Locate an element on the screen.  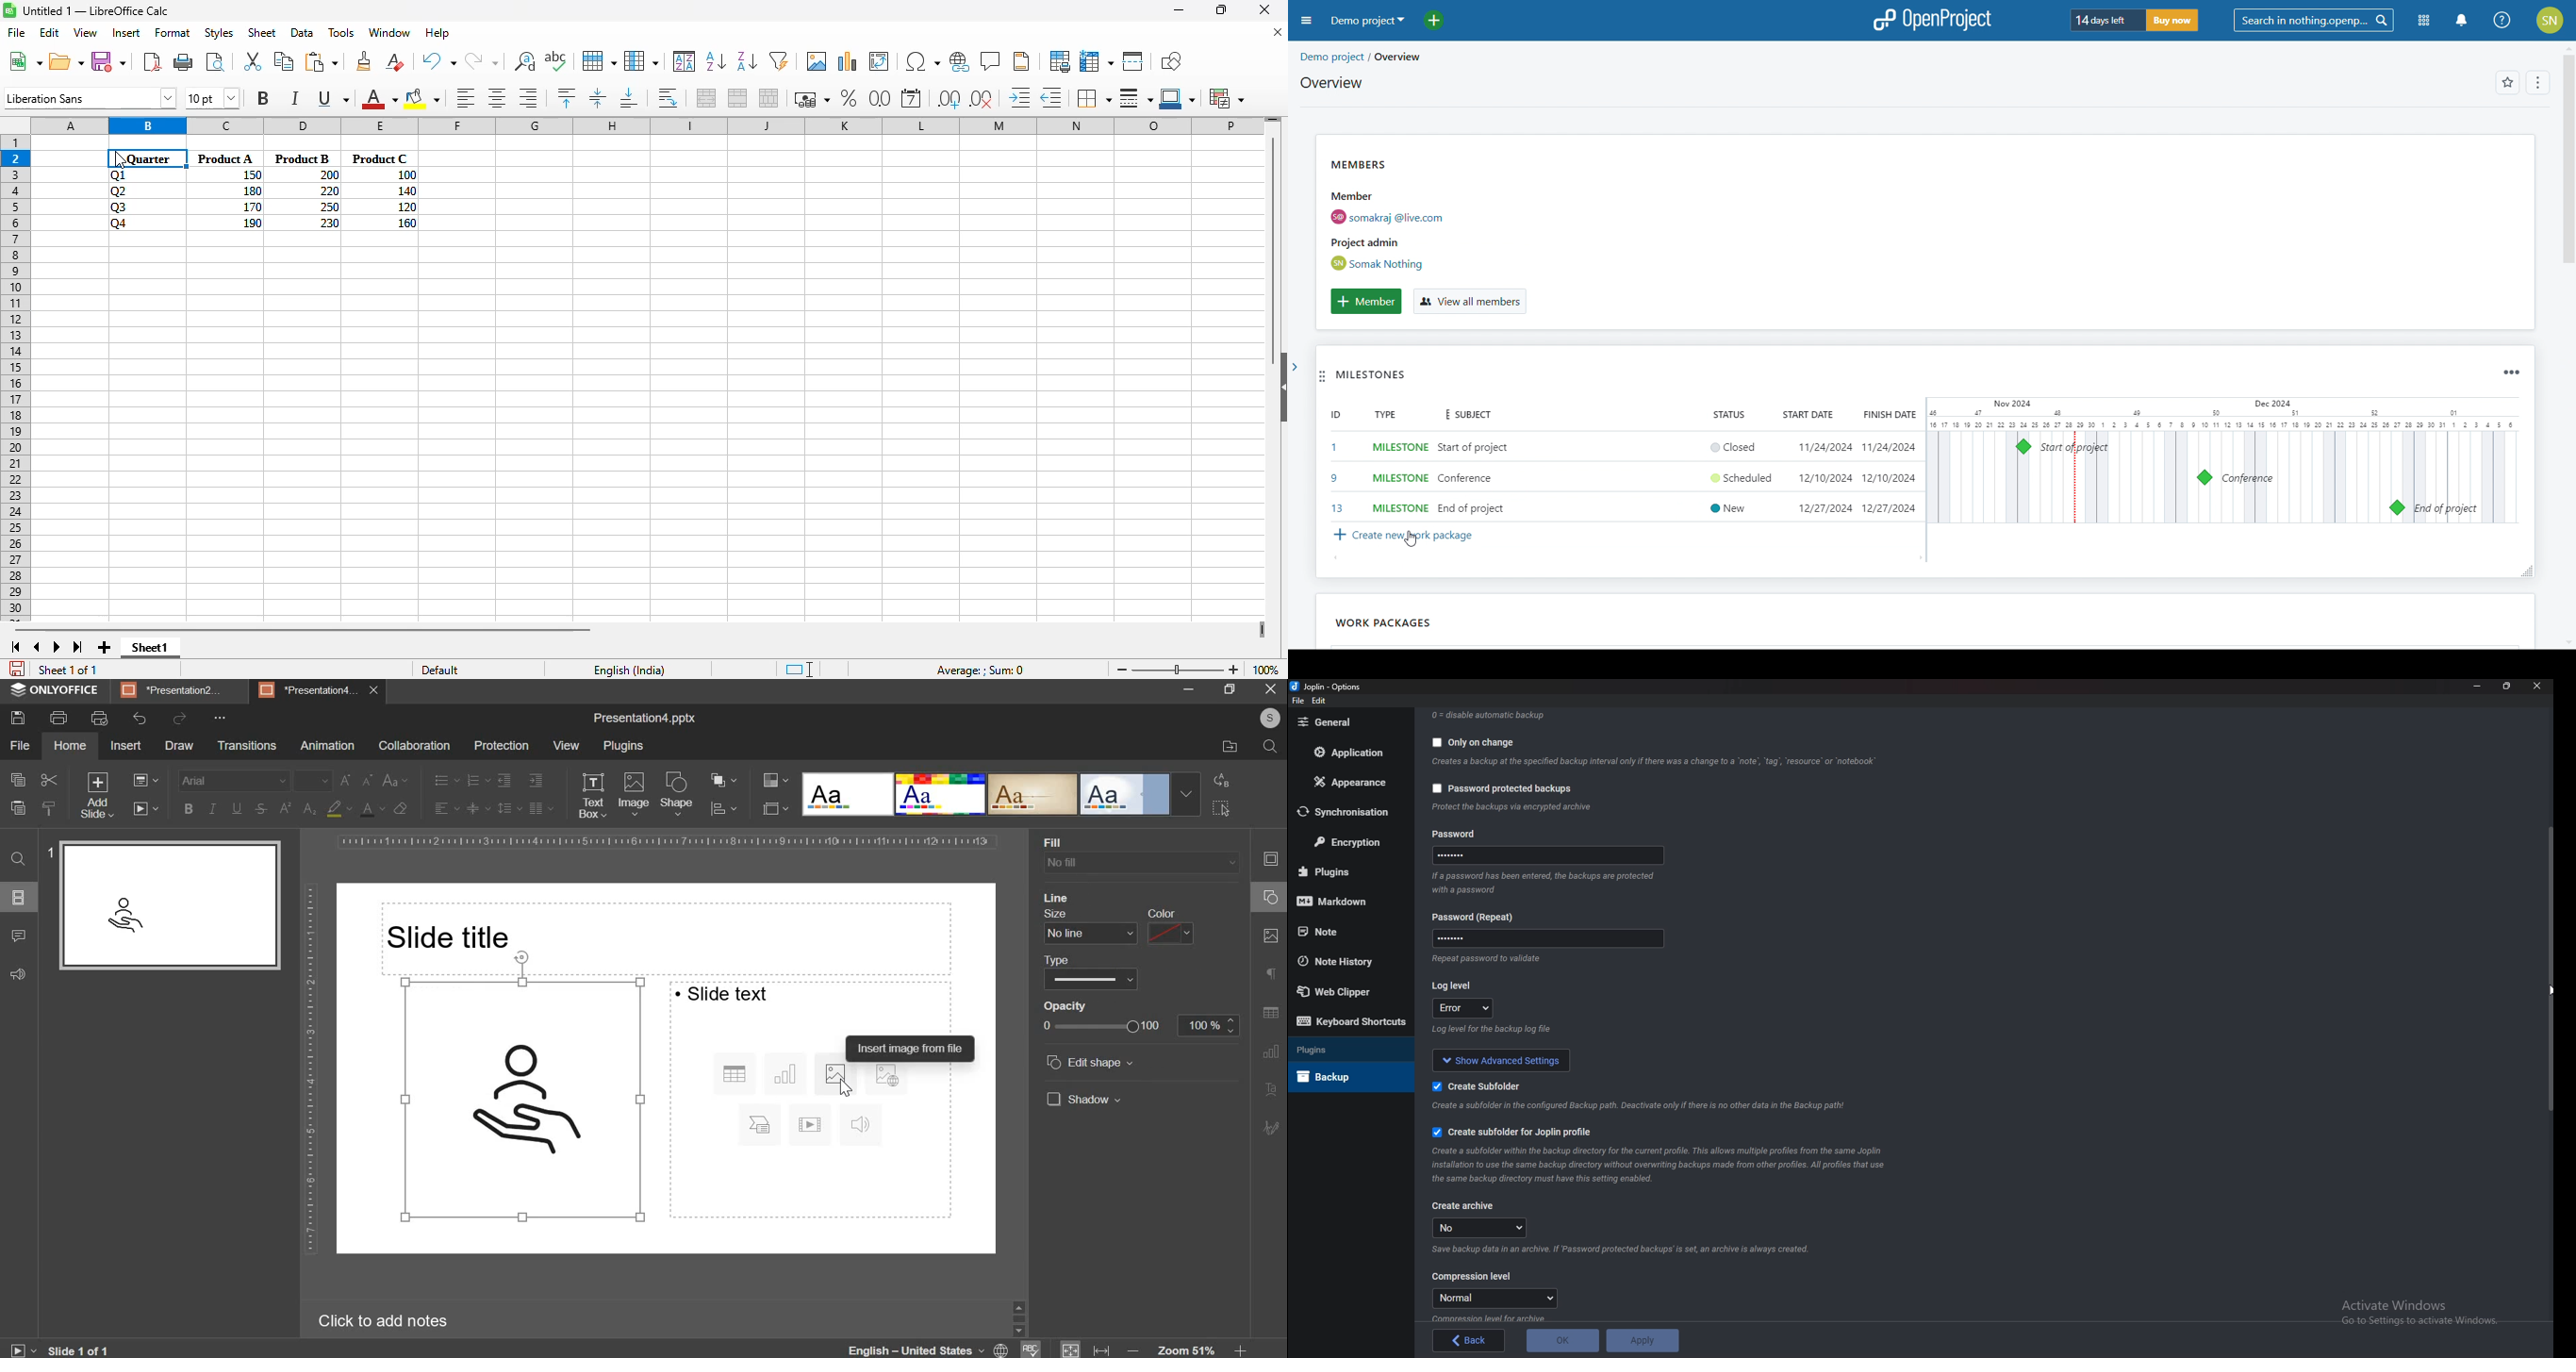
120 is located at coordinates (405, 207).